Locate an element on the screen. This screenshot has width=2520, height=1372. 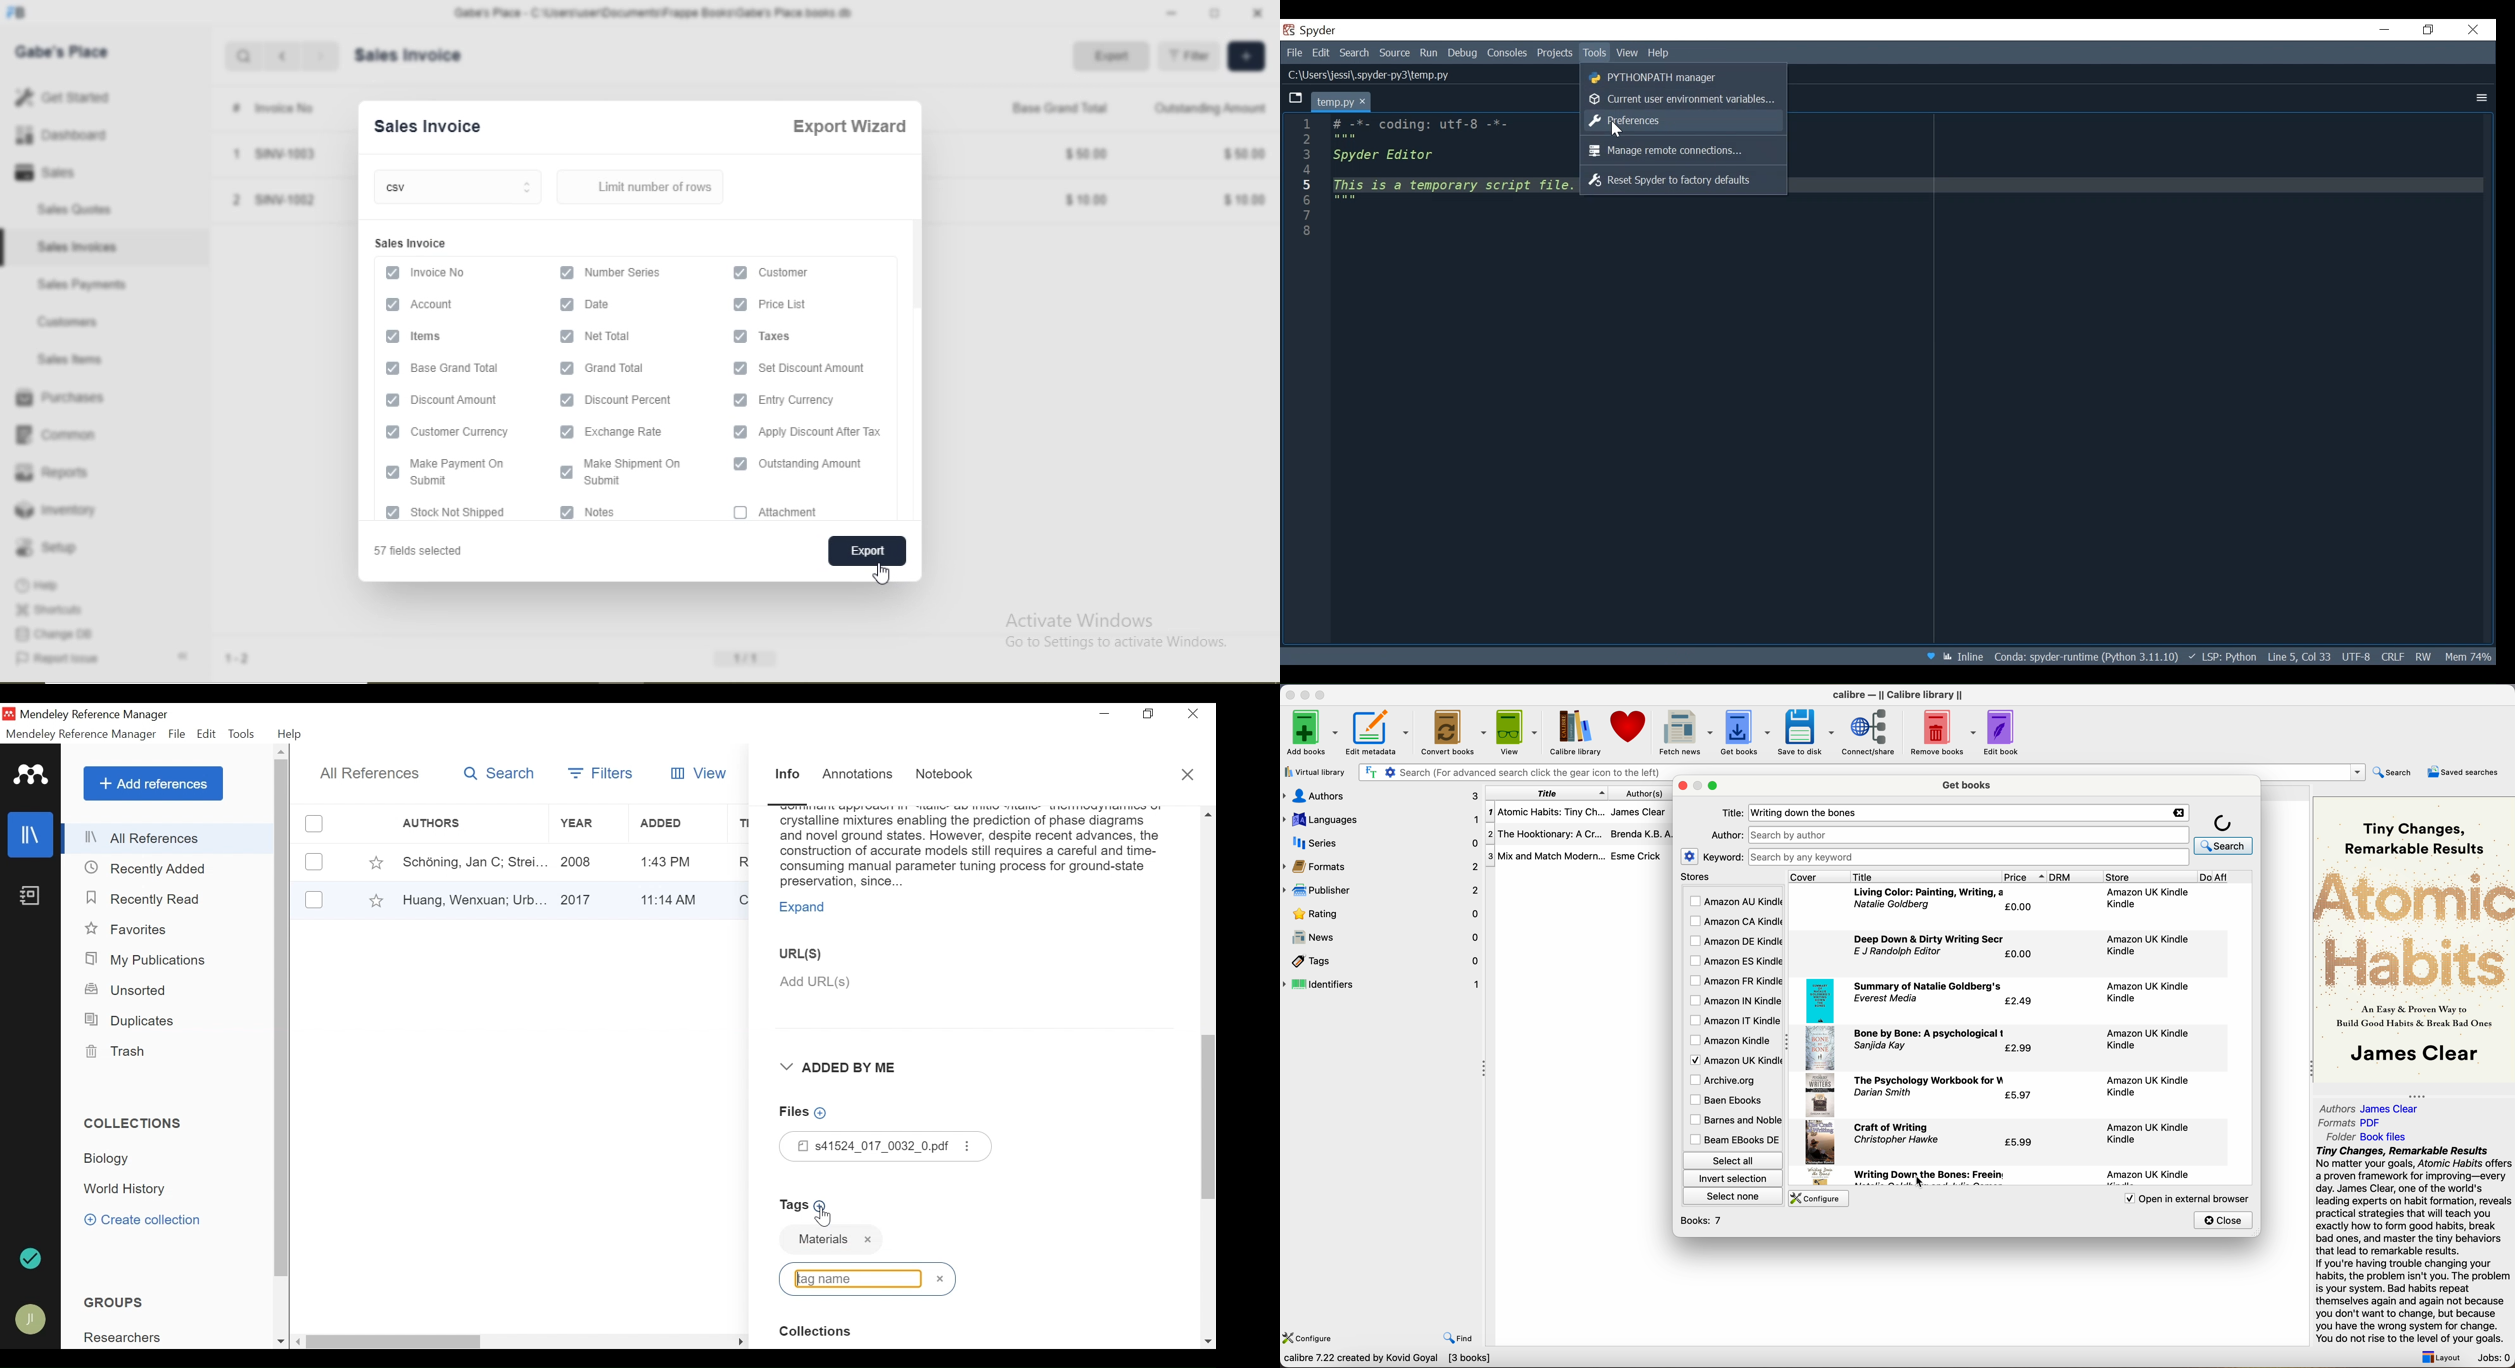
Number Series is located at coordinates (642, 273).